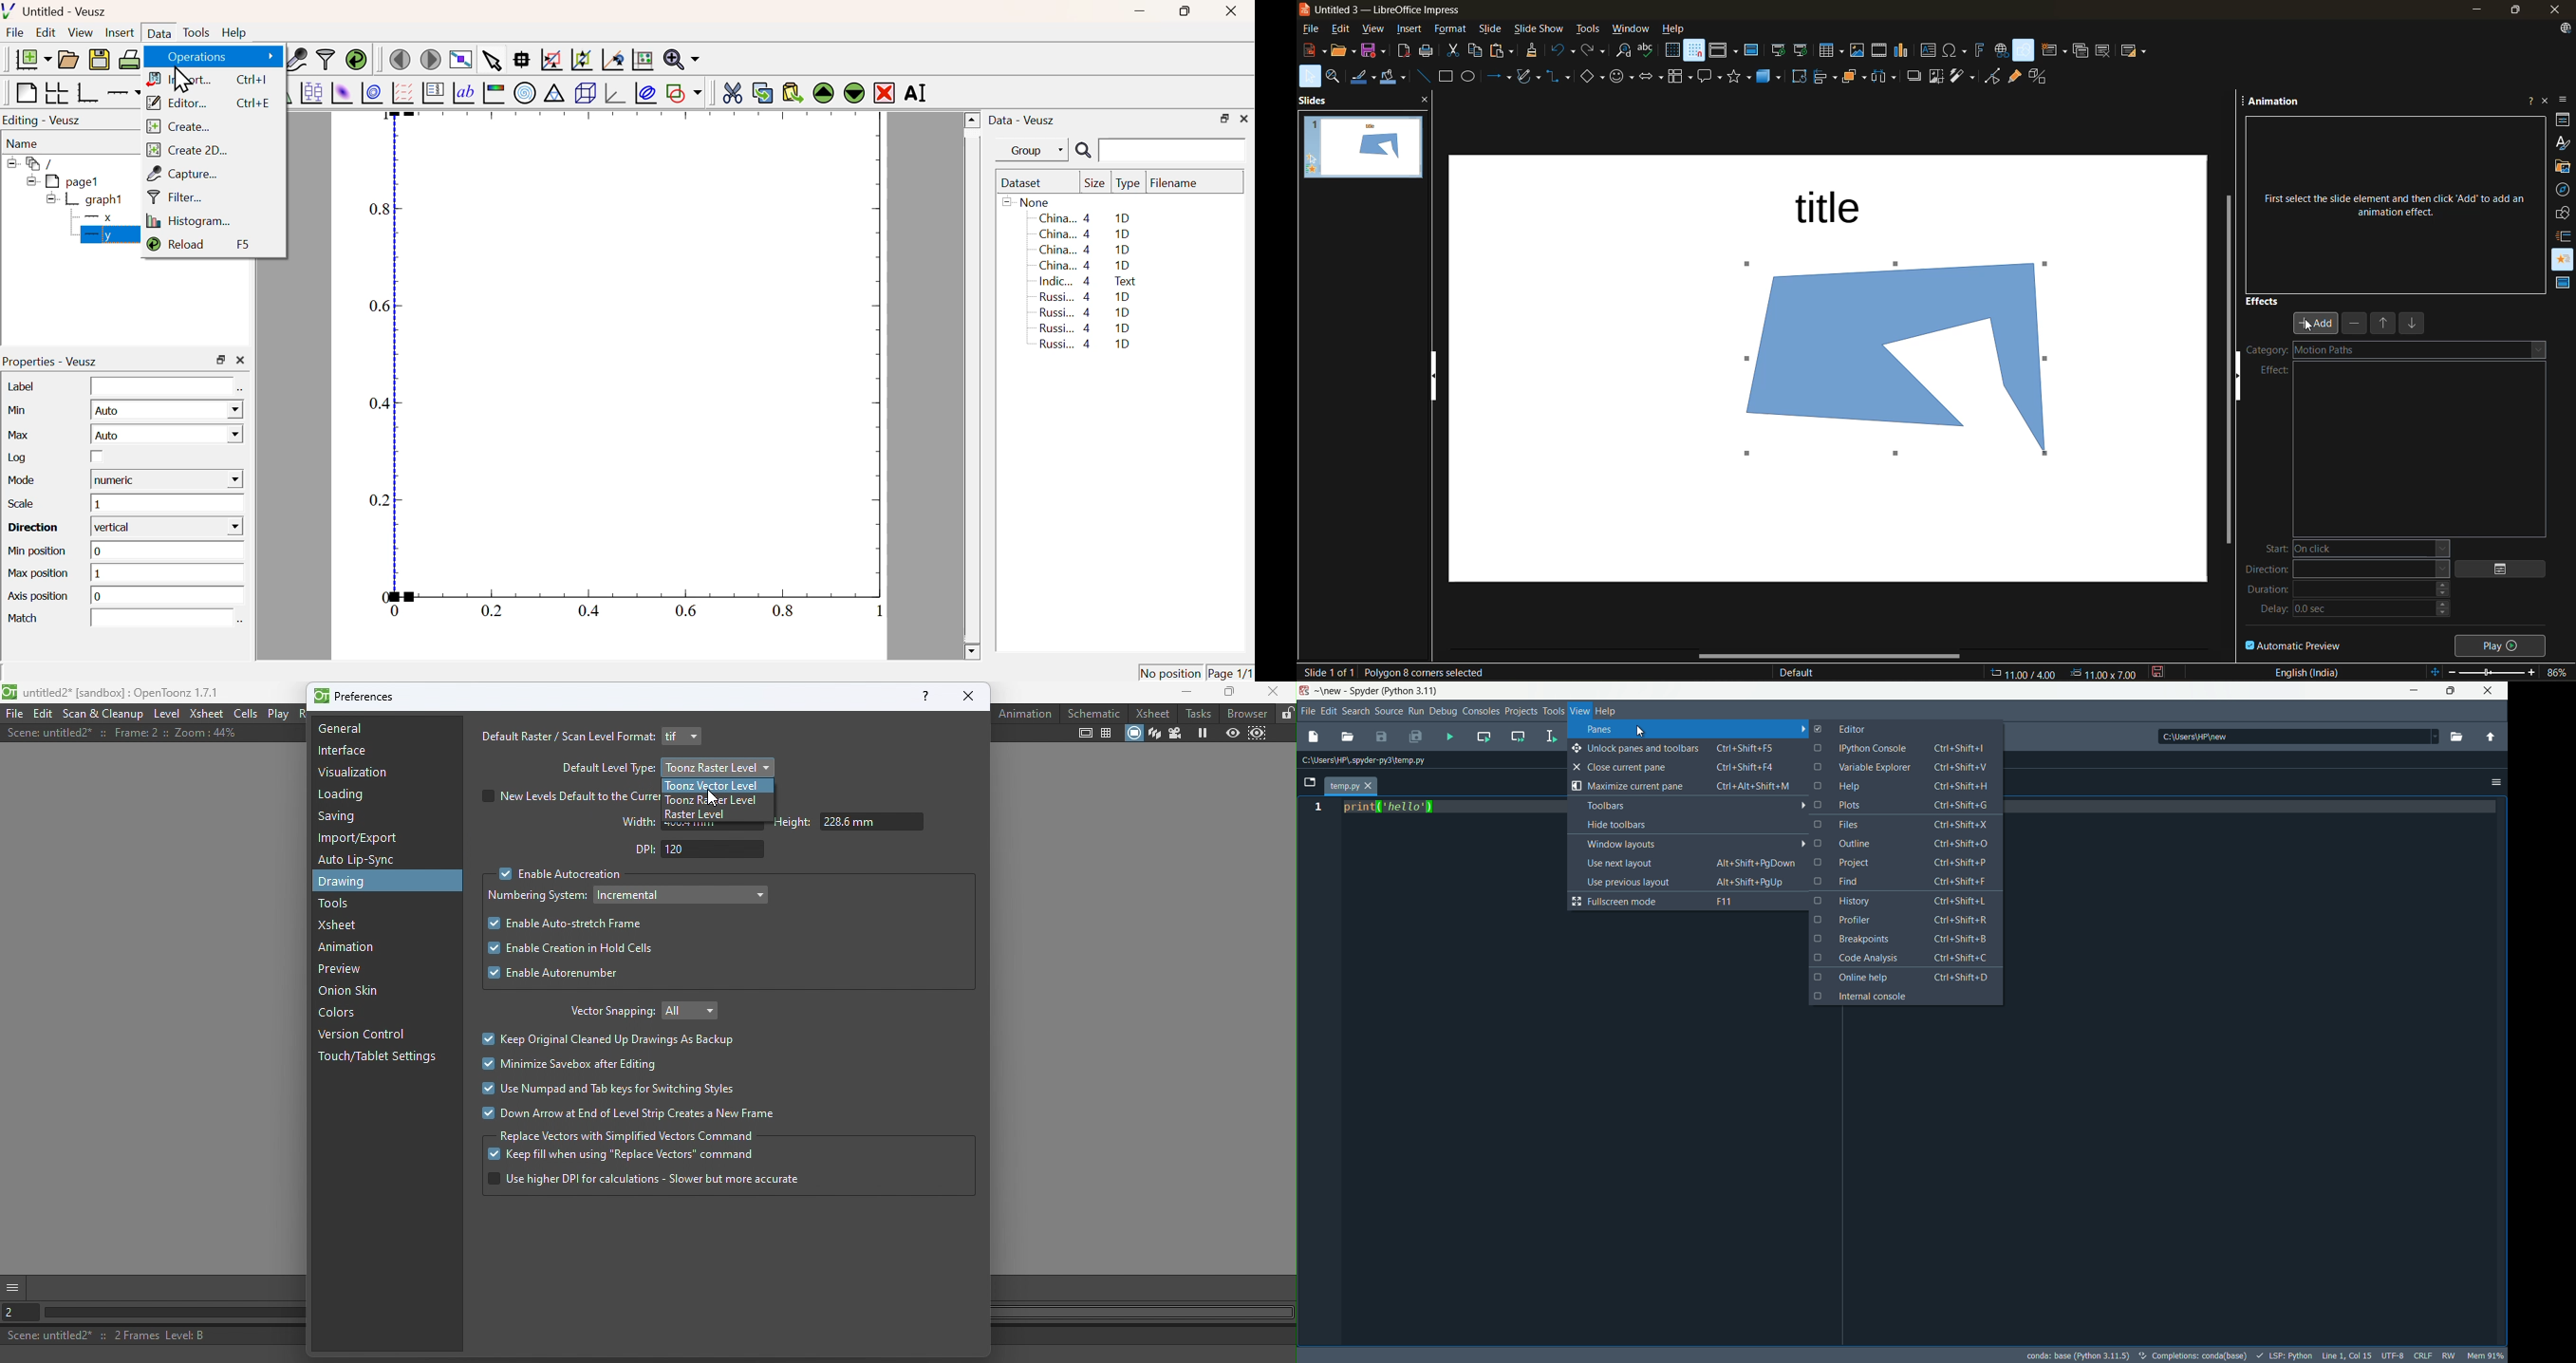 This screenshot has height=1372, width=2576. I want to click on insert hyperlink, so click(2001, 52).